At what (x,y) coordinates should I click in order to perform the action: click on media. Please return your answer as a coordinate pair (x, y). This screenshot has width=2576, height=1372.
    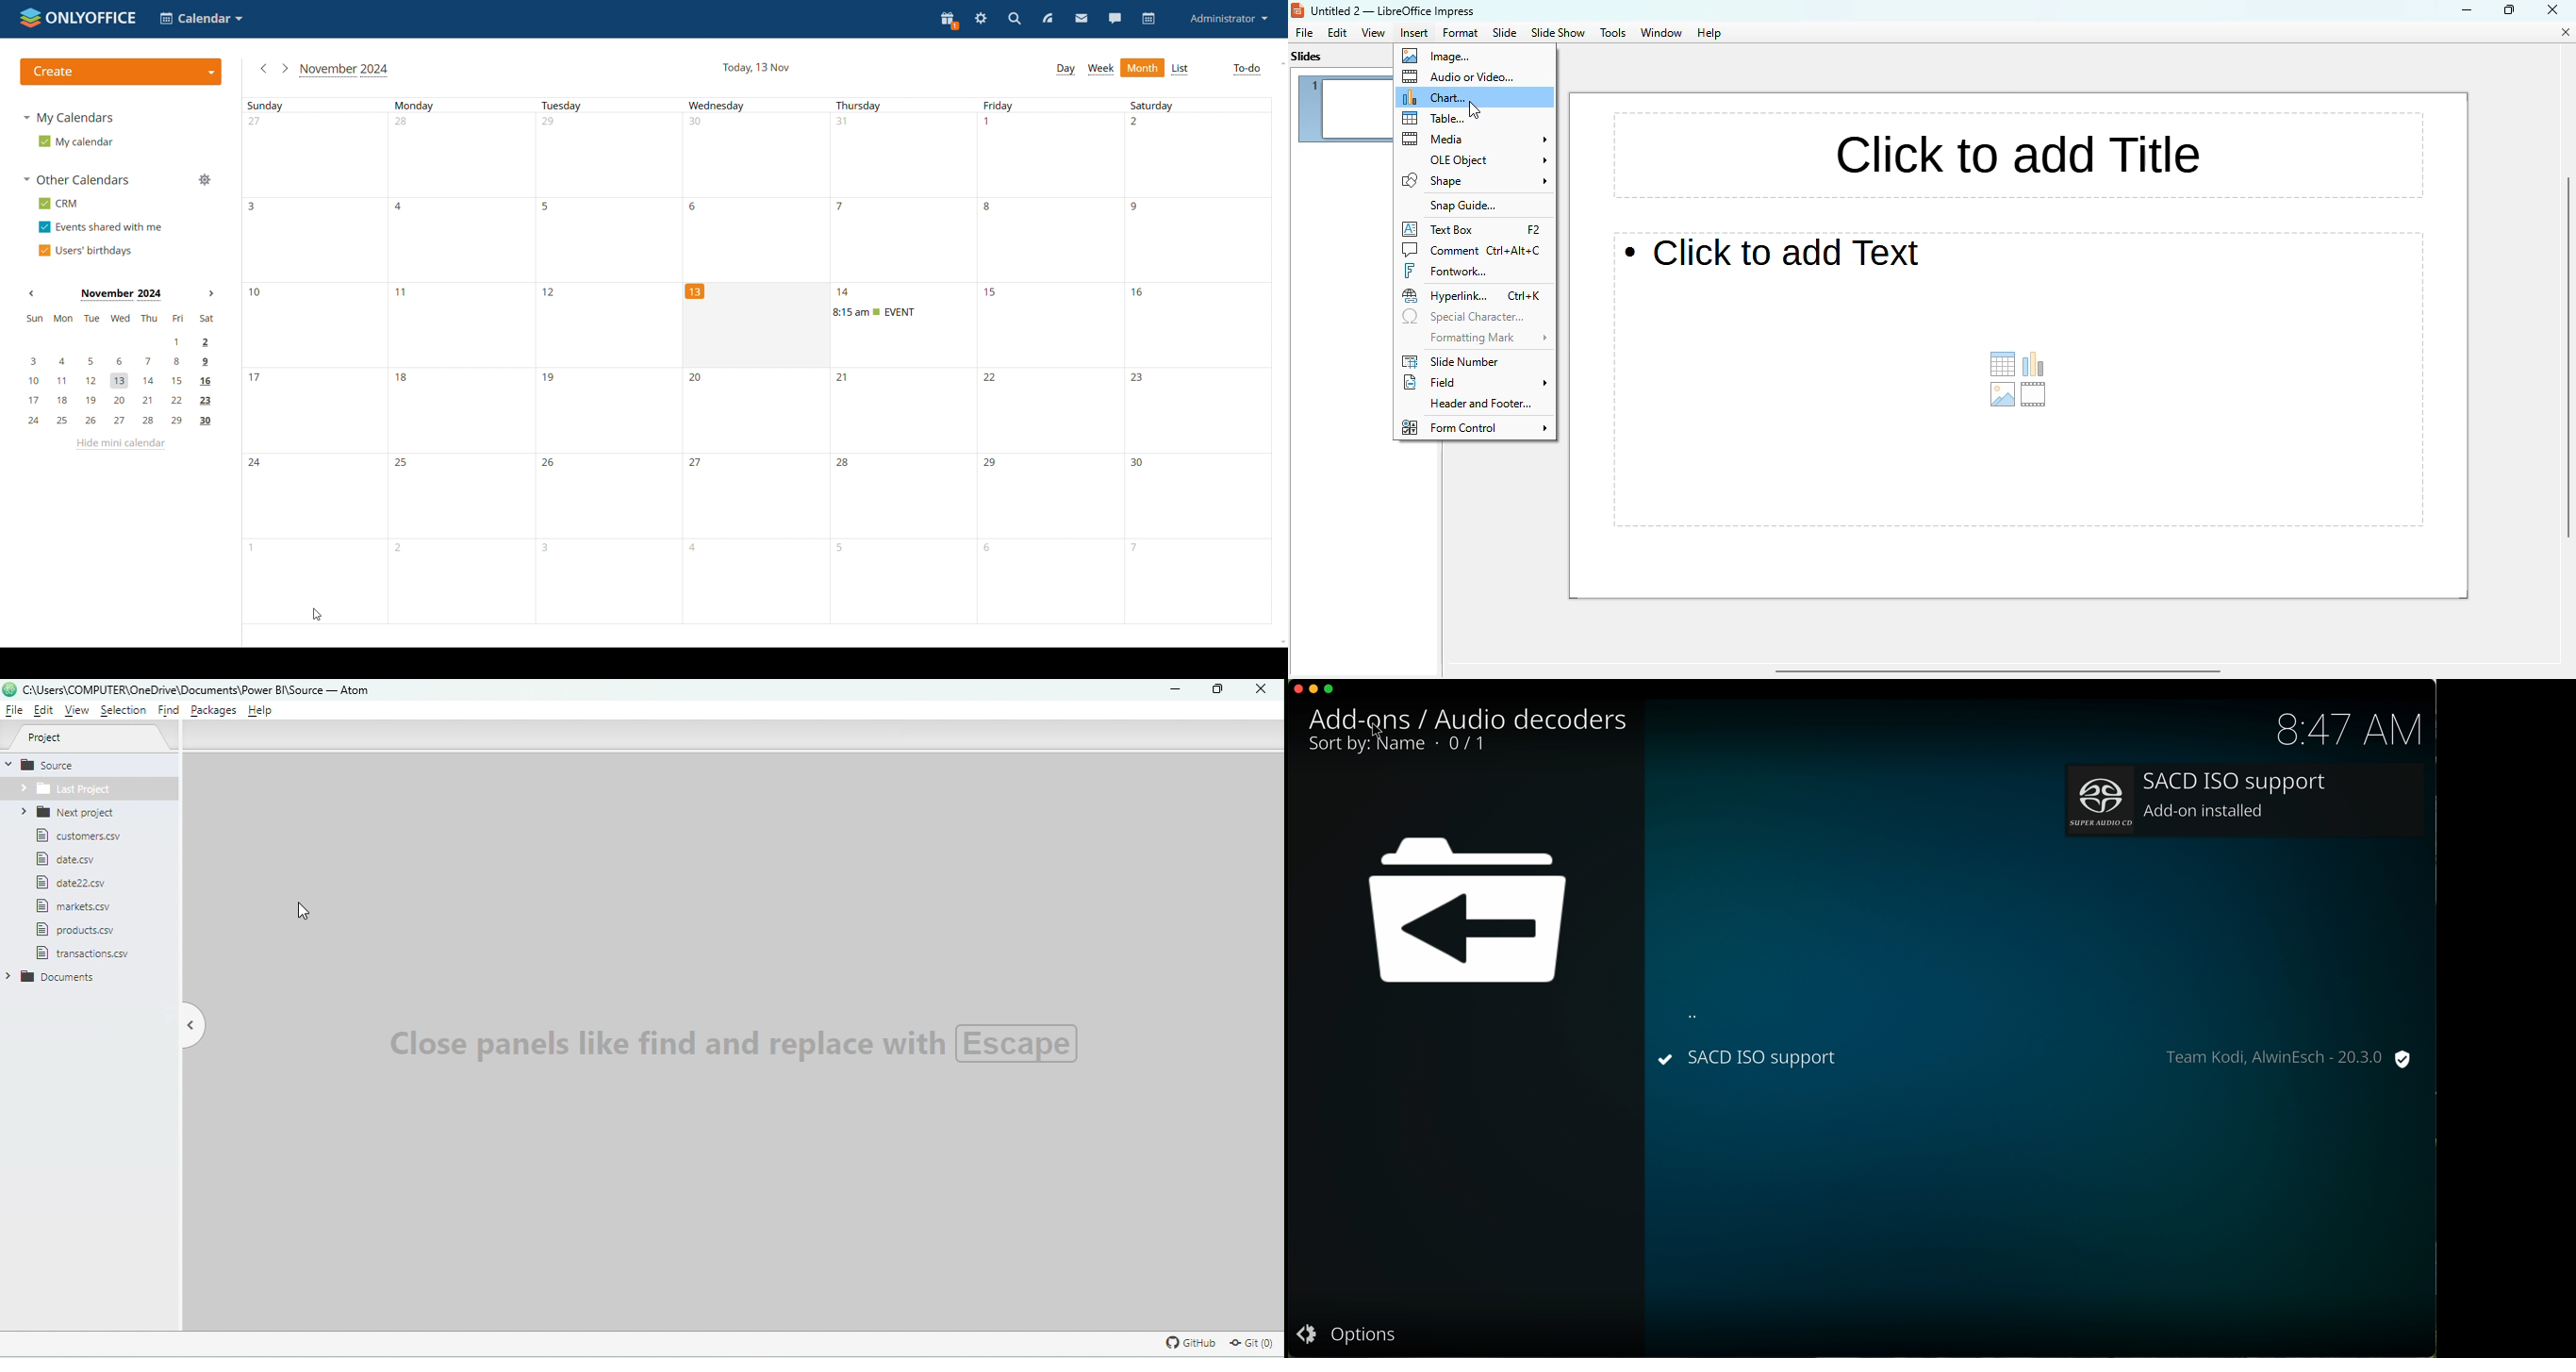
    Looking at the image, I should click on (1476, 139).